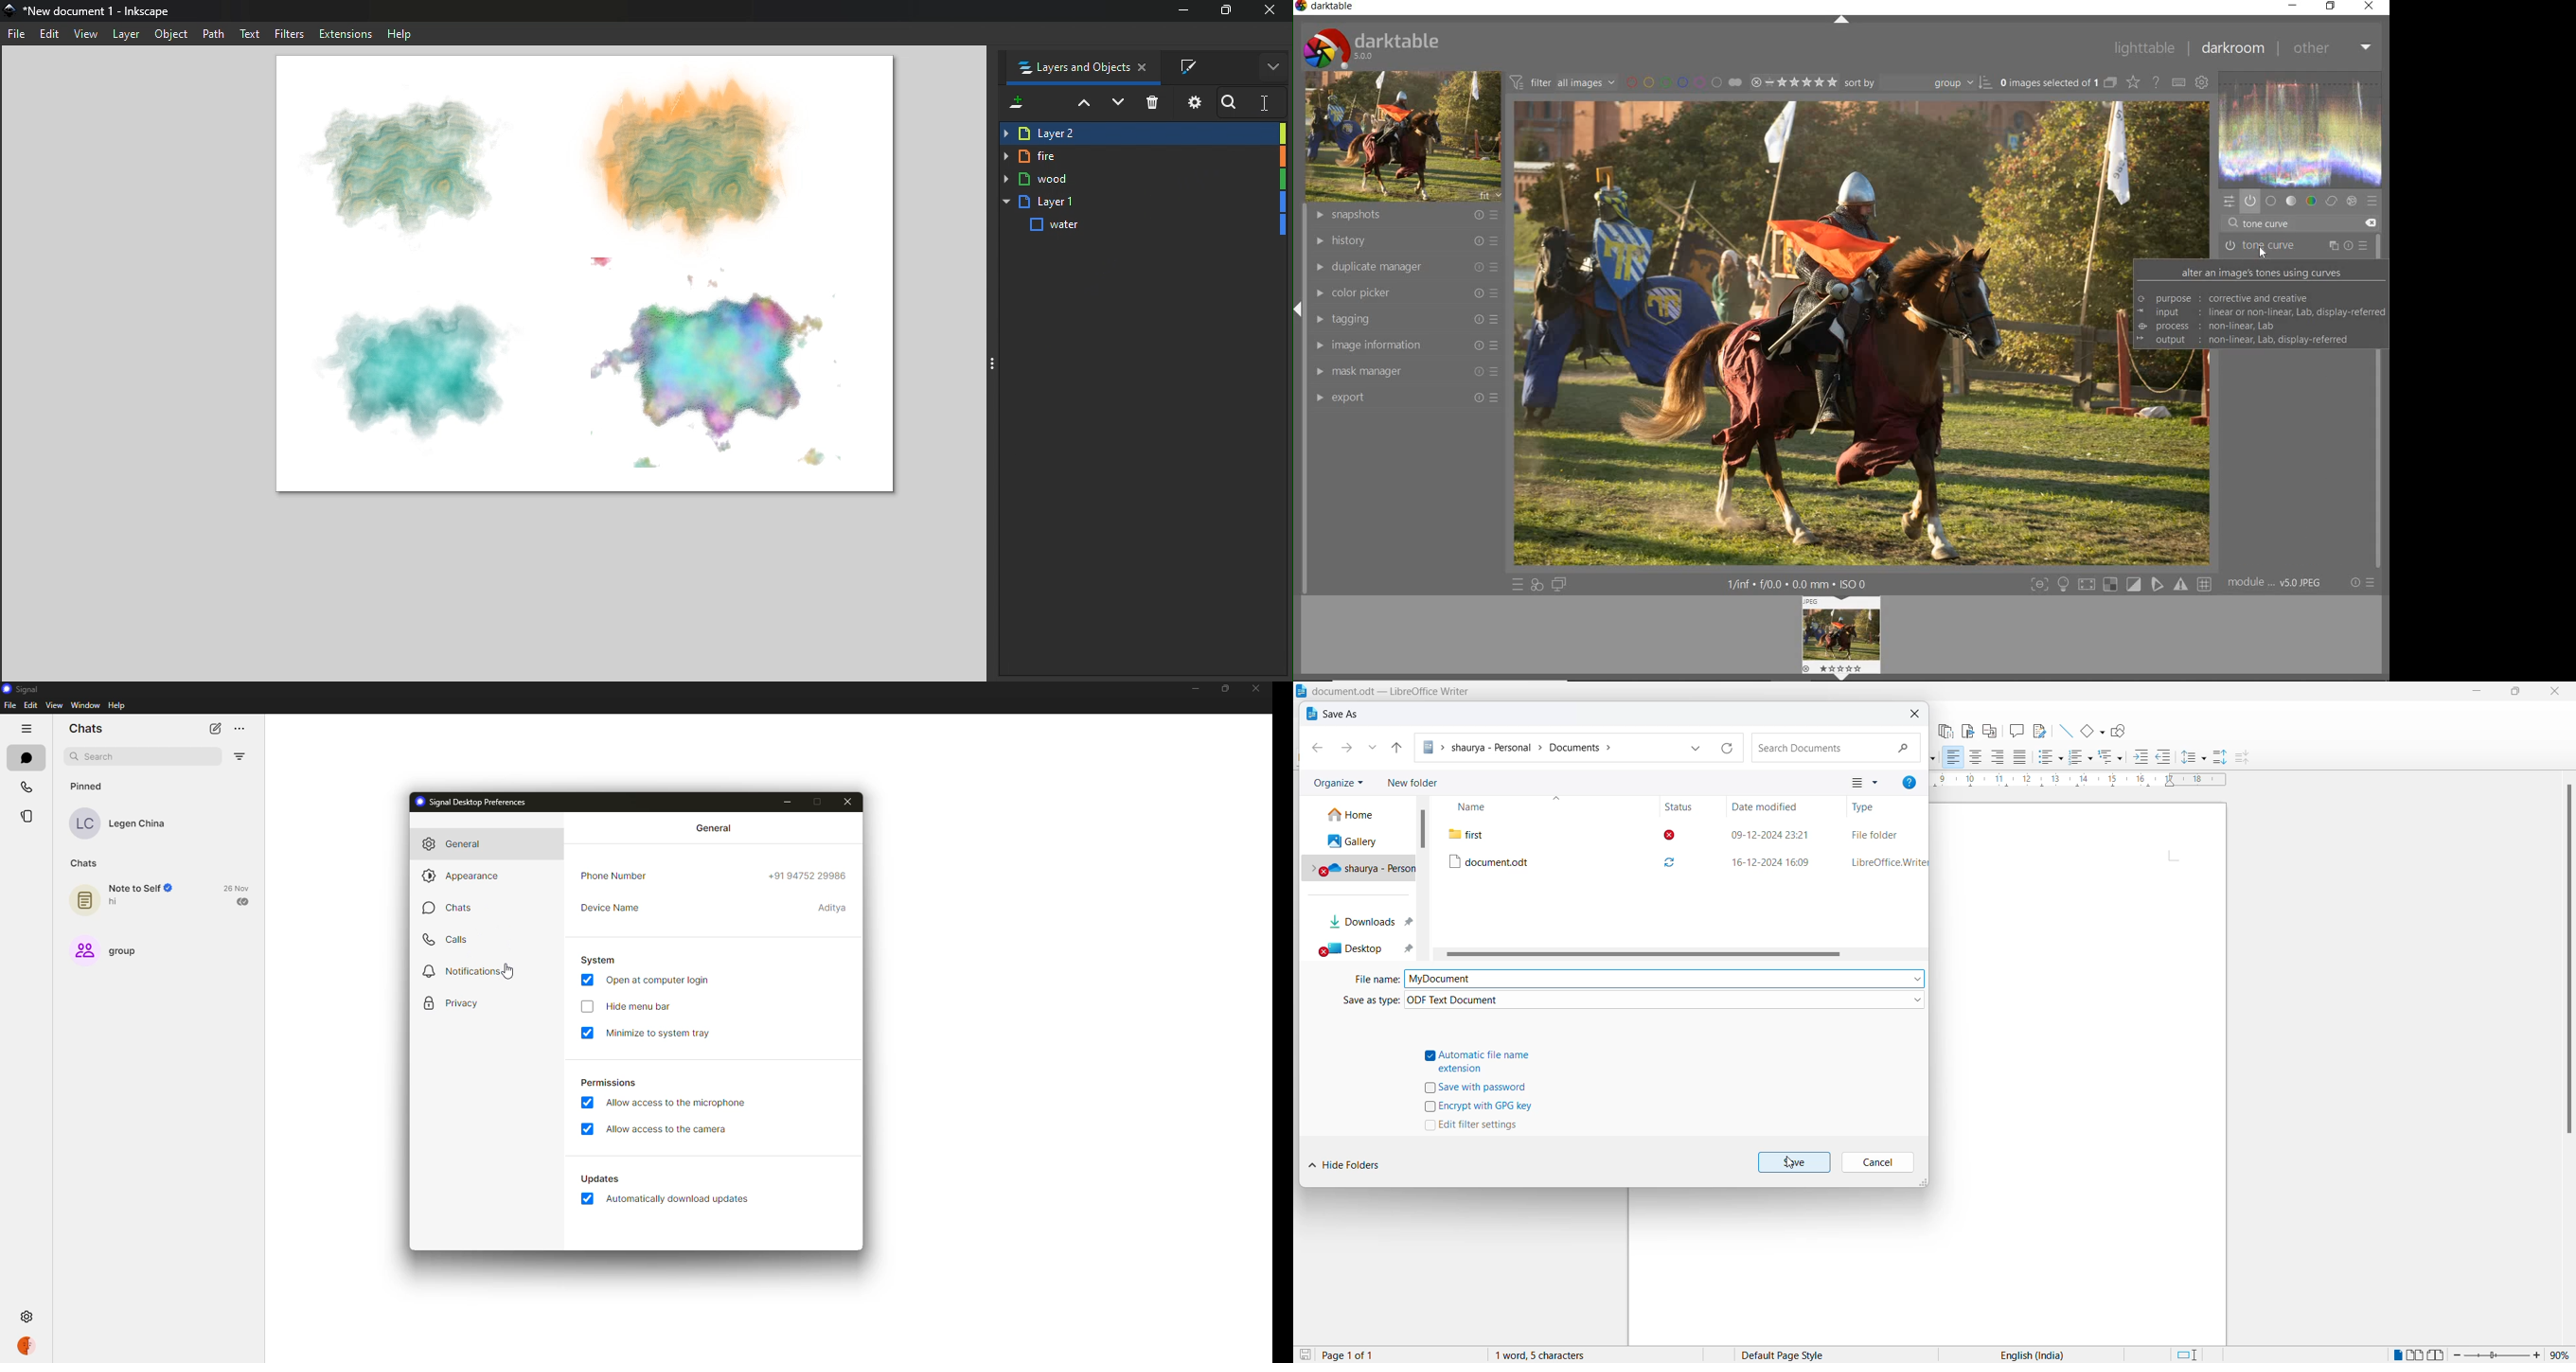 The width and height of the screenshot is (2576, 1372). I want to click on close, so click(2559, 693).